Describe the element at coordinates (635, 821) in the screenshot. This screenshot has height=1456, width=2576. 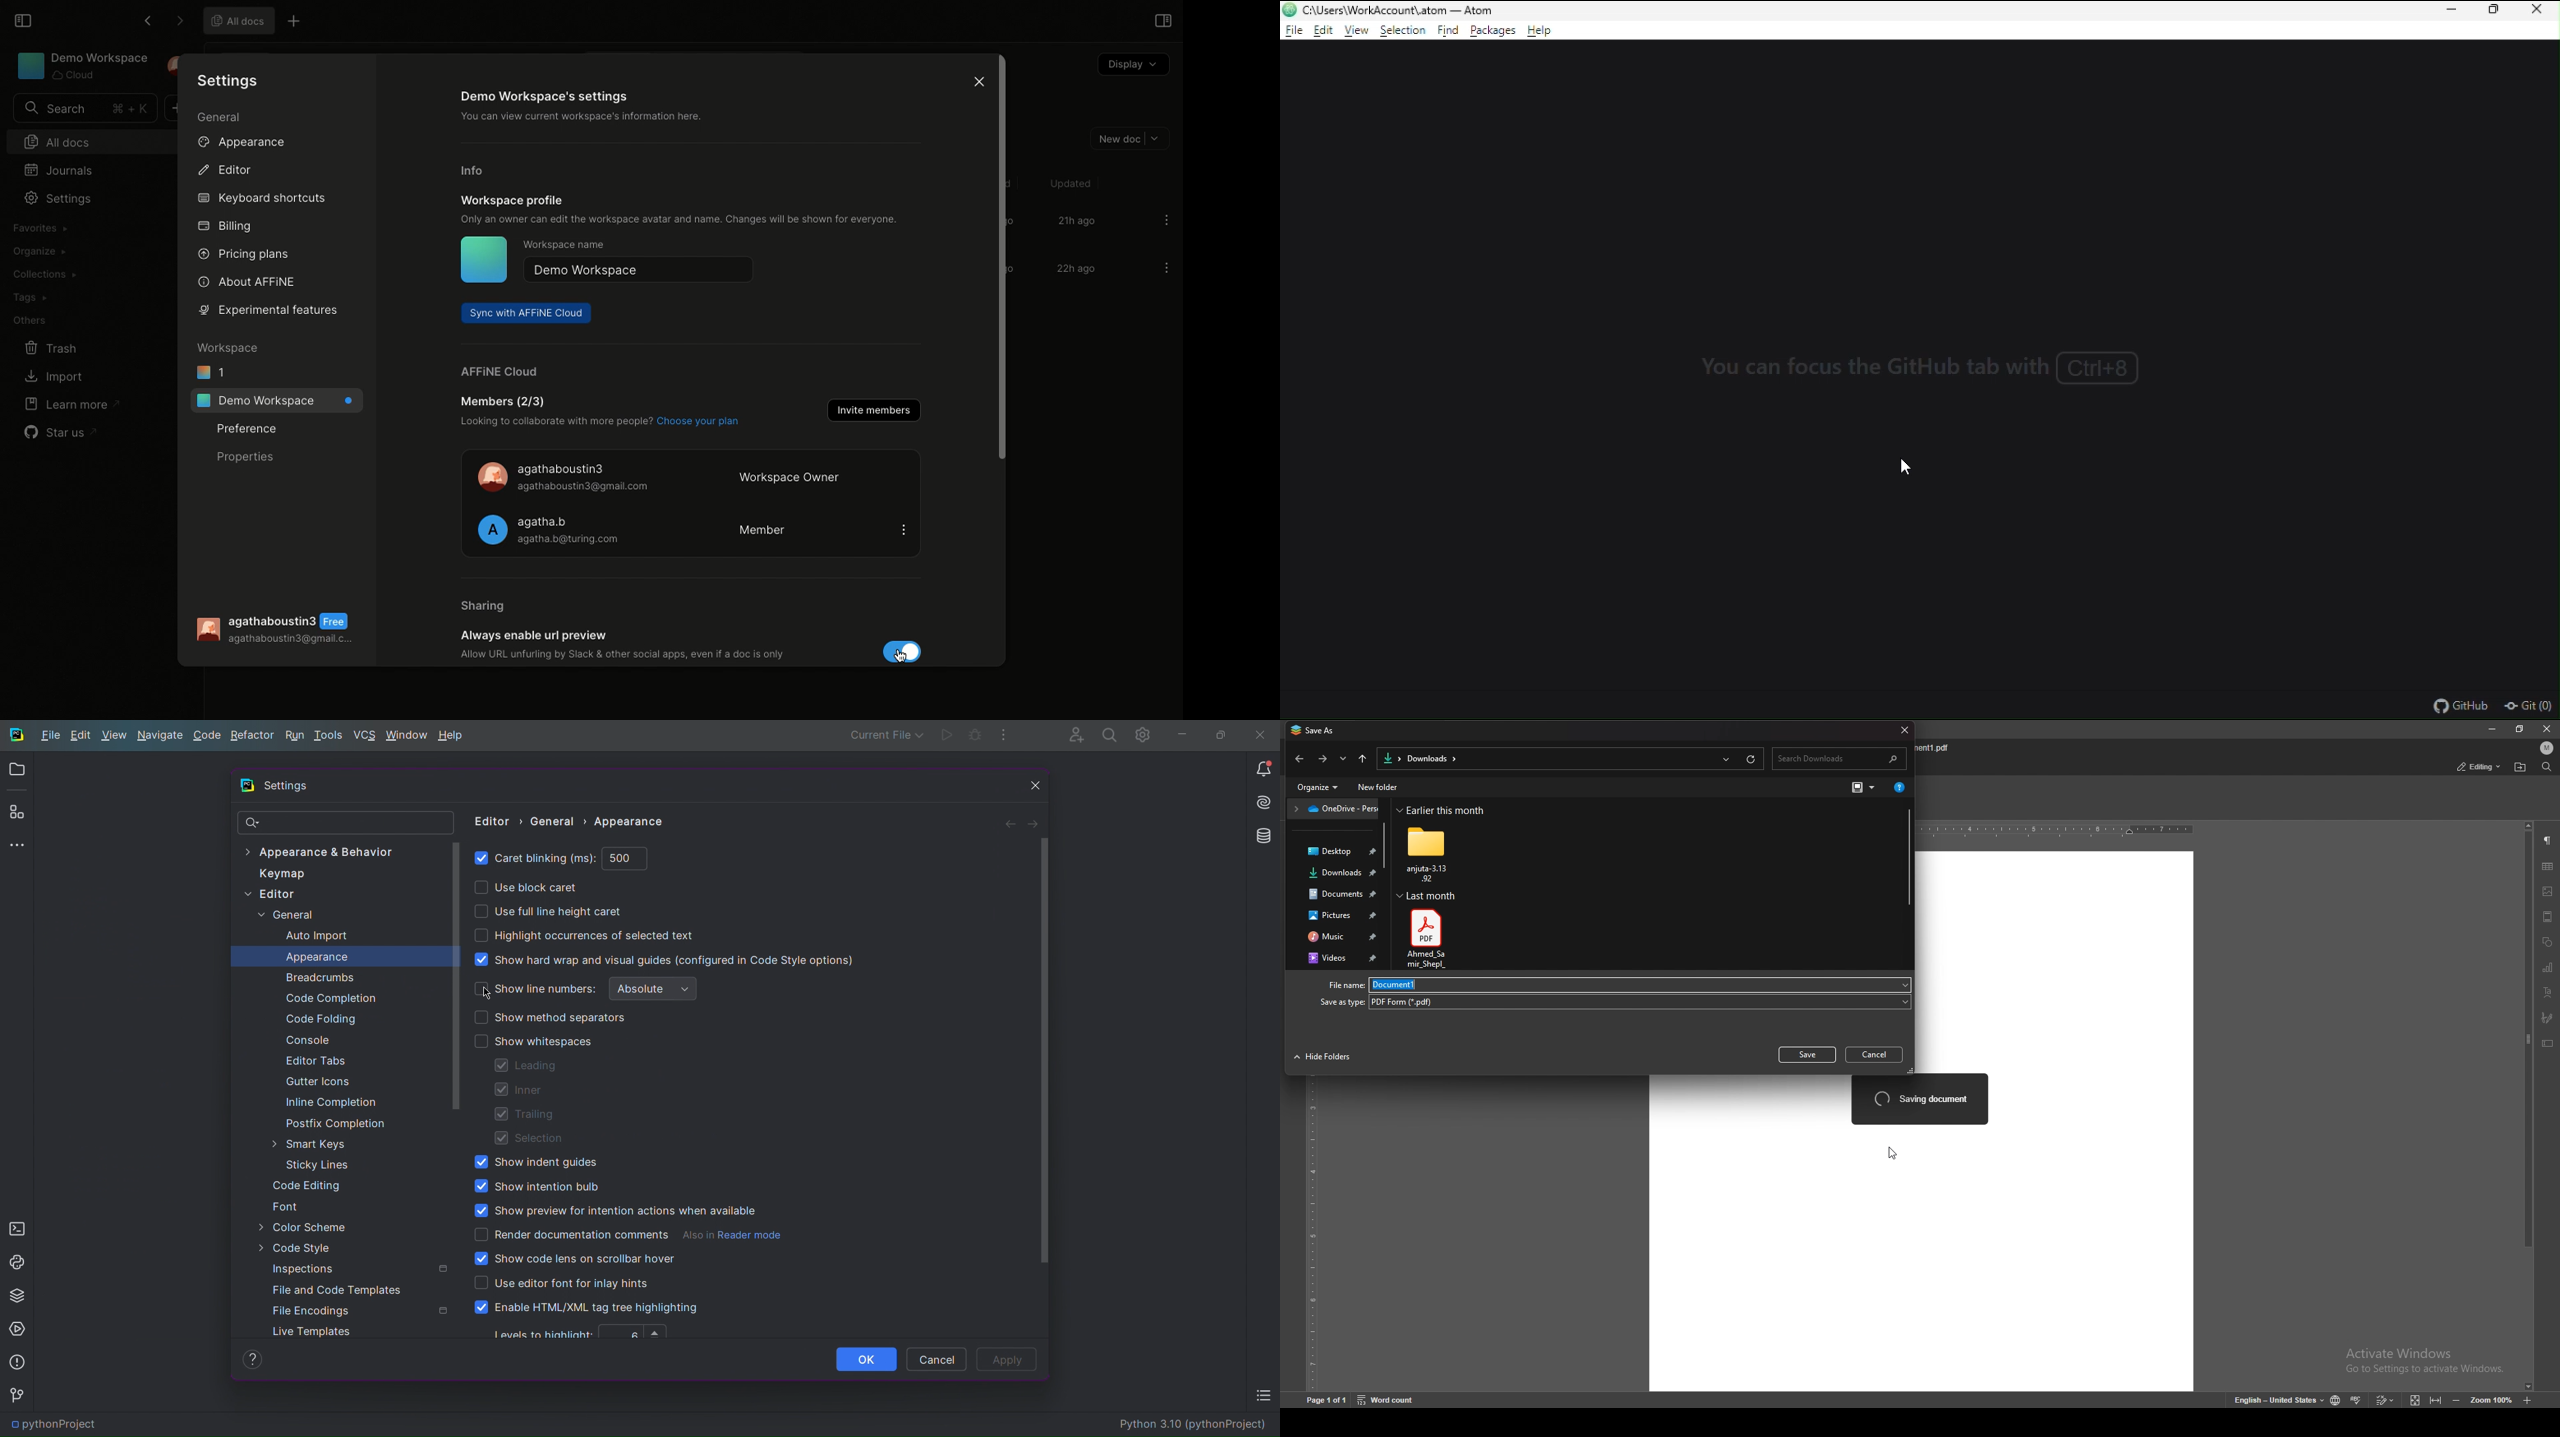
I see `Appearance` at that location.